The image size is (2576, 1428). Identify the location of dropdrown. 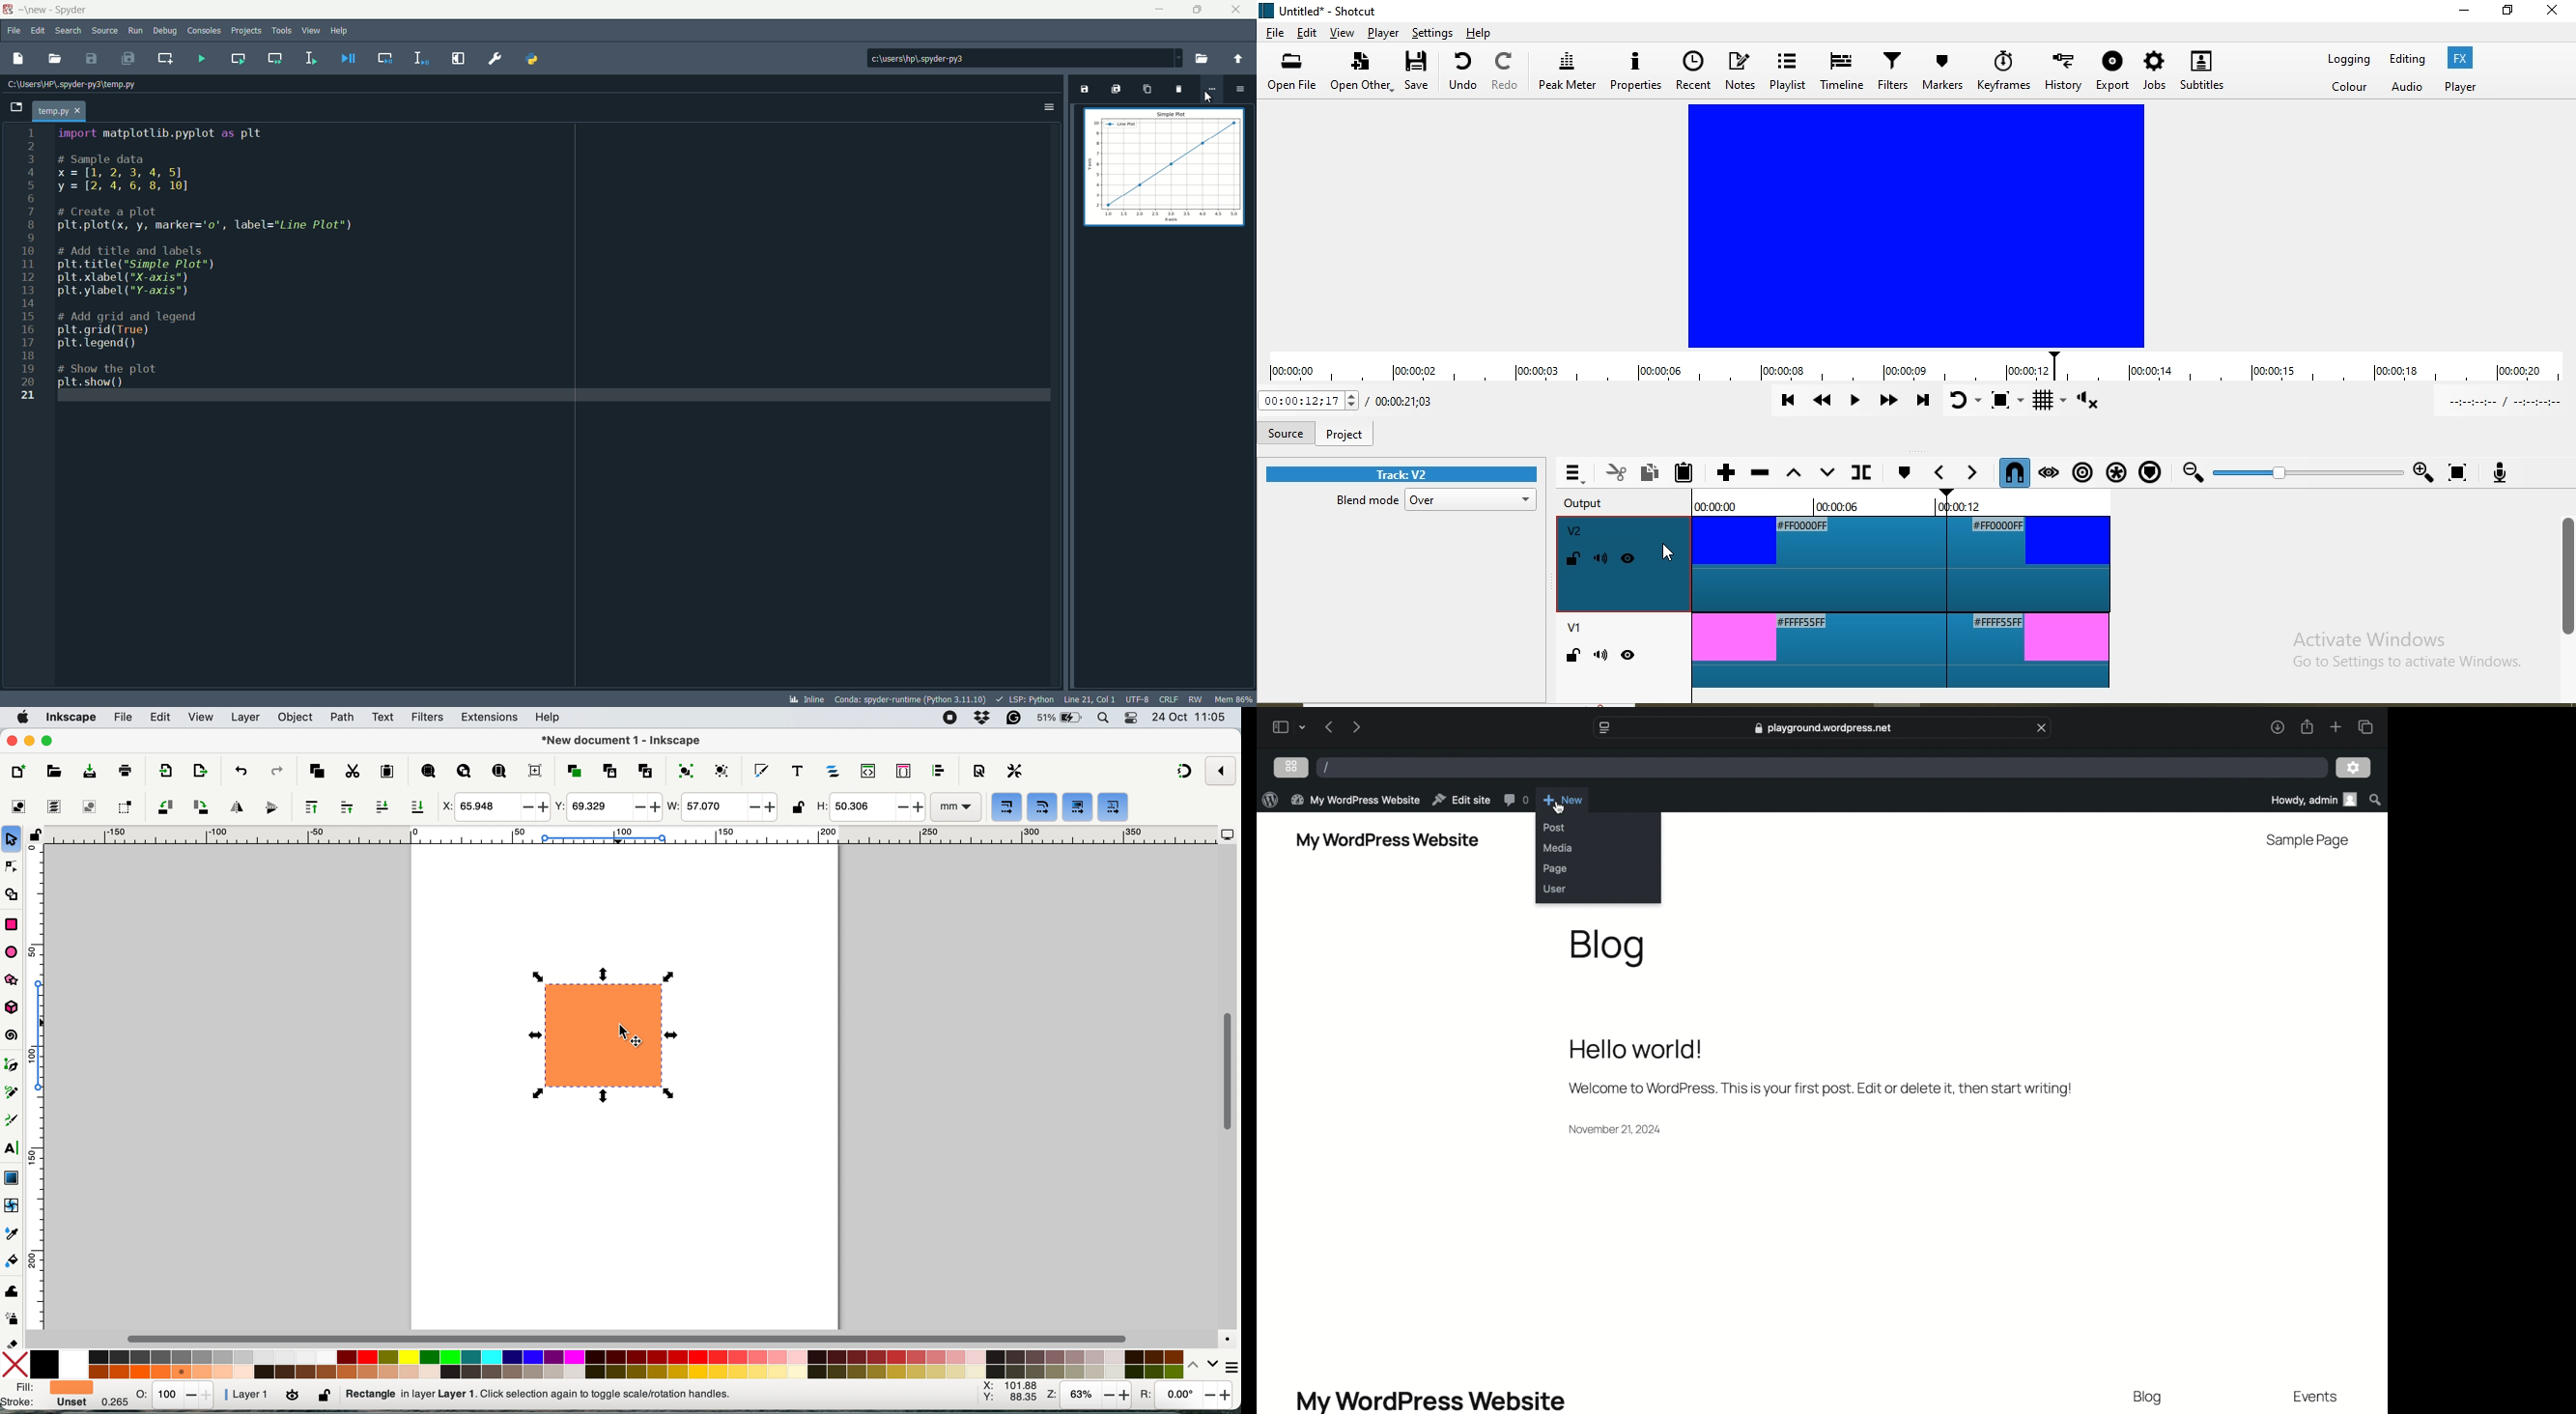
(1178, 58).